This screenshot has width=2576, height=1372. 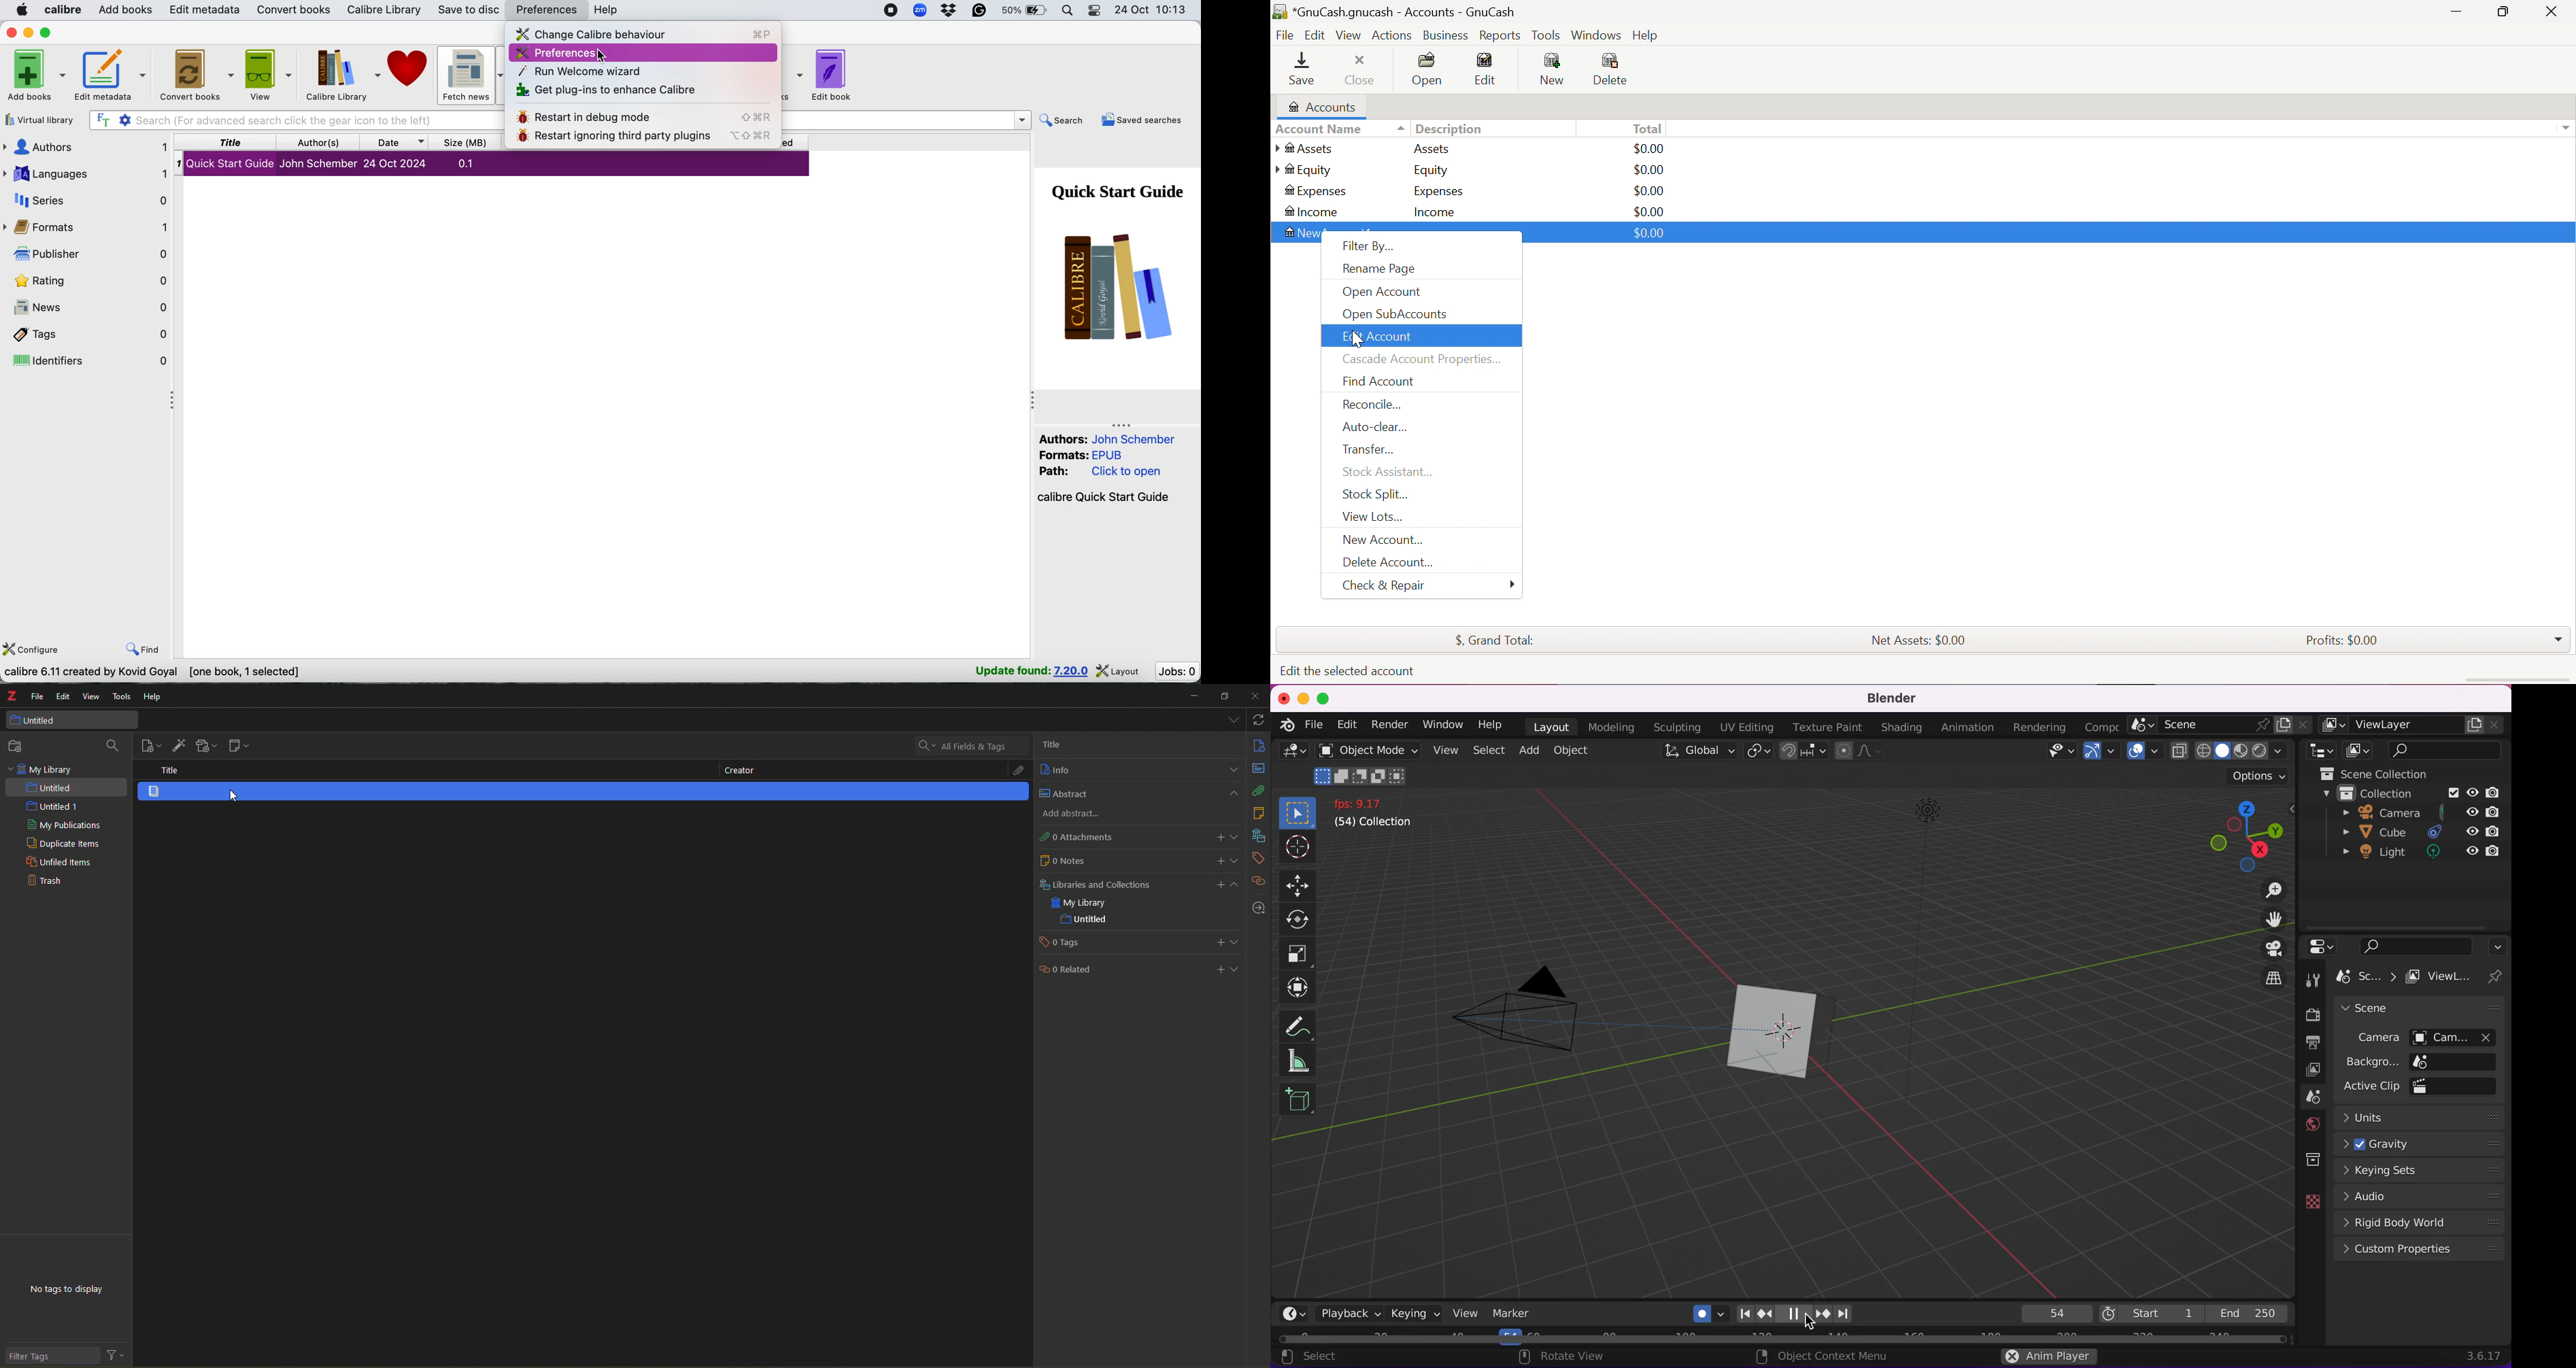 I want to click on donate, so click(x=412, y=77).